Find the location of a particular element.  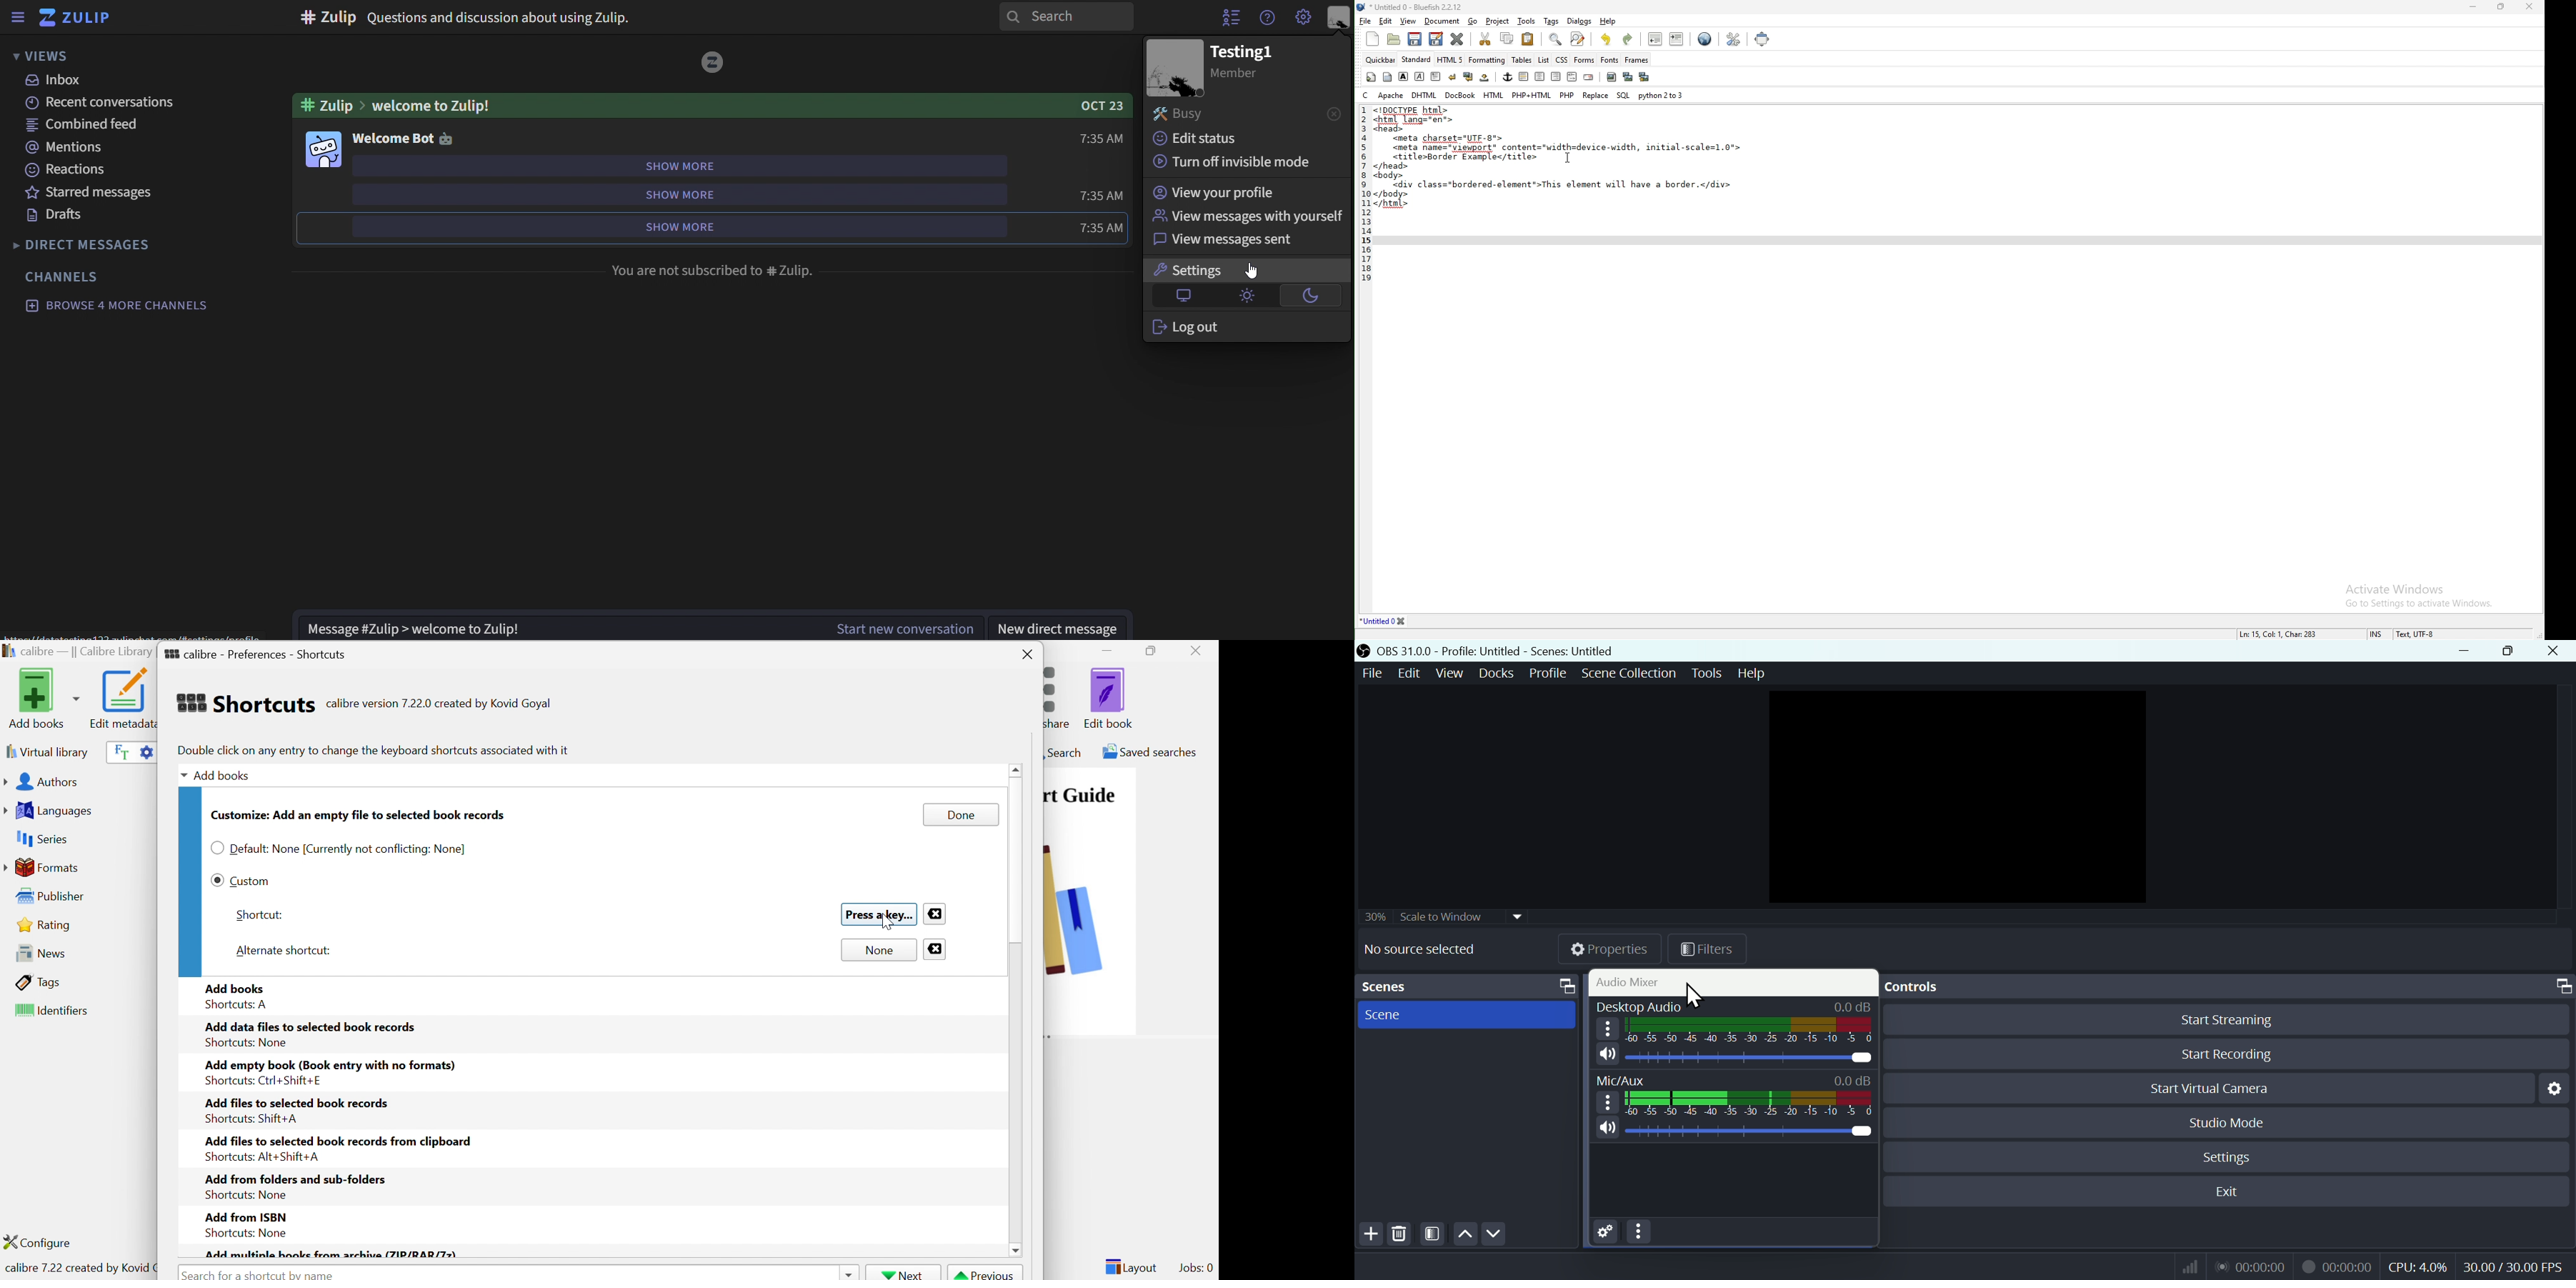

help is located at coordinates (1609, 20).